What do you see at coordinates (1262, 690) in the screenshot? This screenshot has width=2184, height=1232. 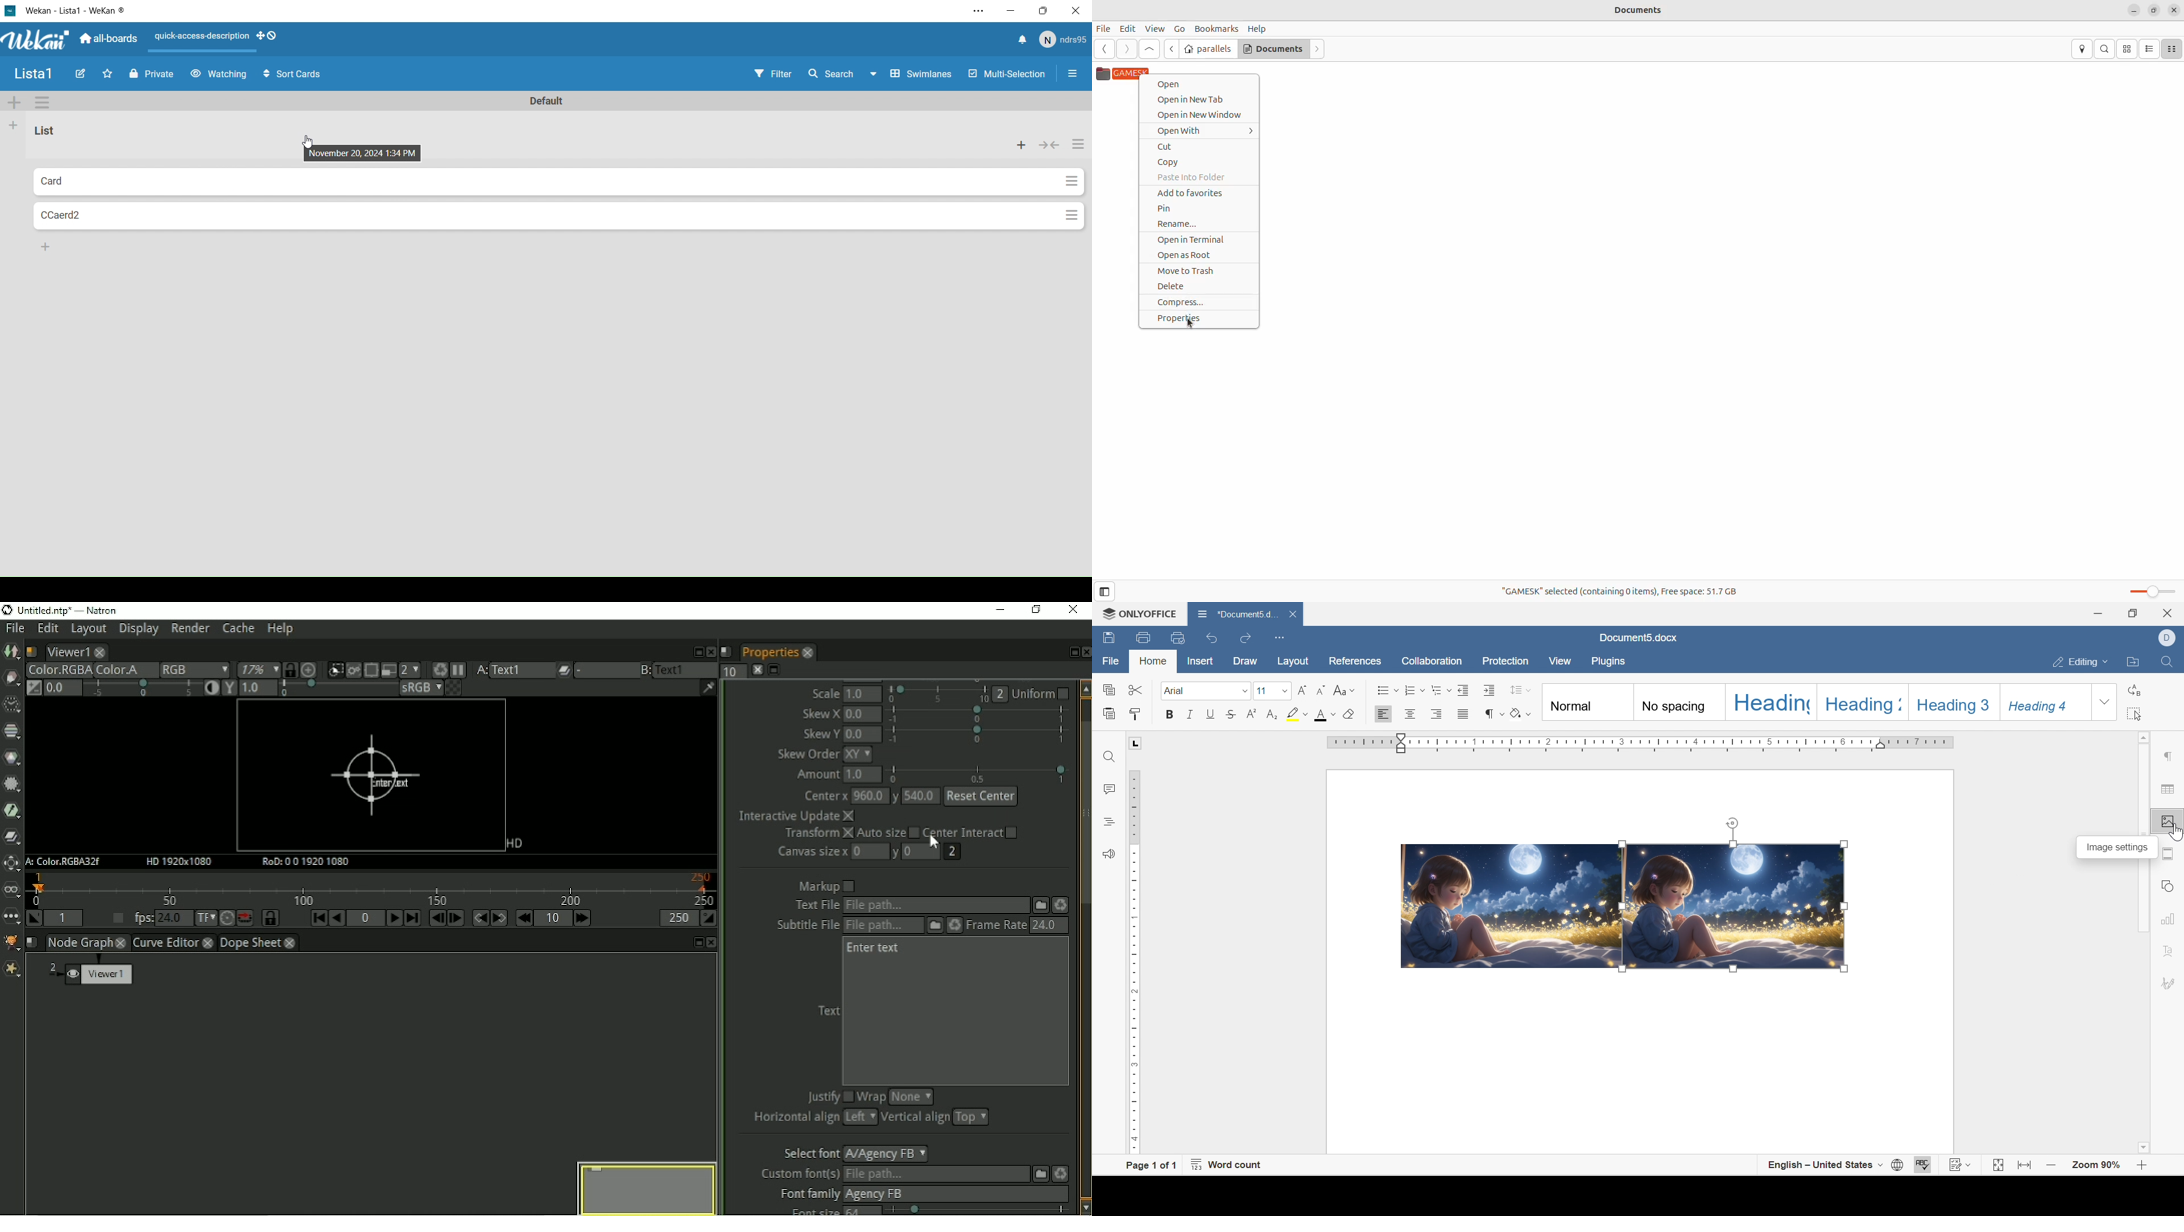 I see `font size` at bounding box center [1262, 690].